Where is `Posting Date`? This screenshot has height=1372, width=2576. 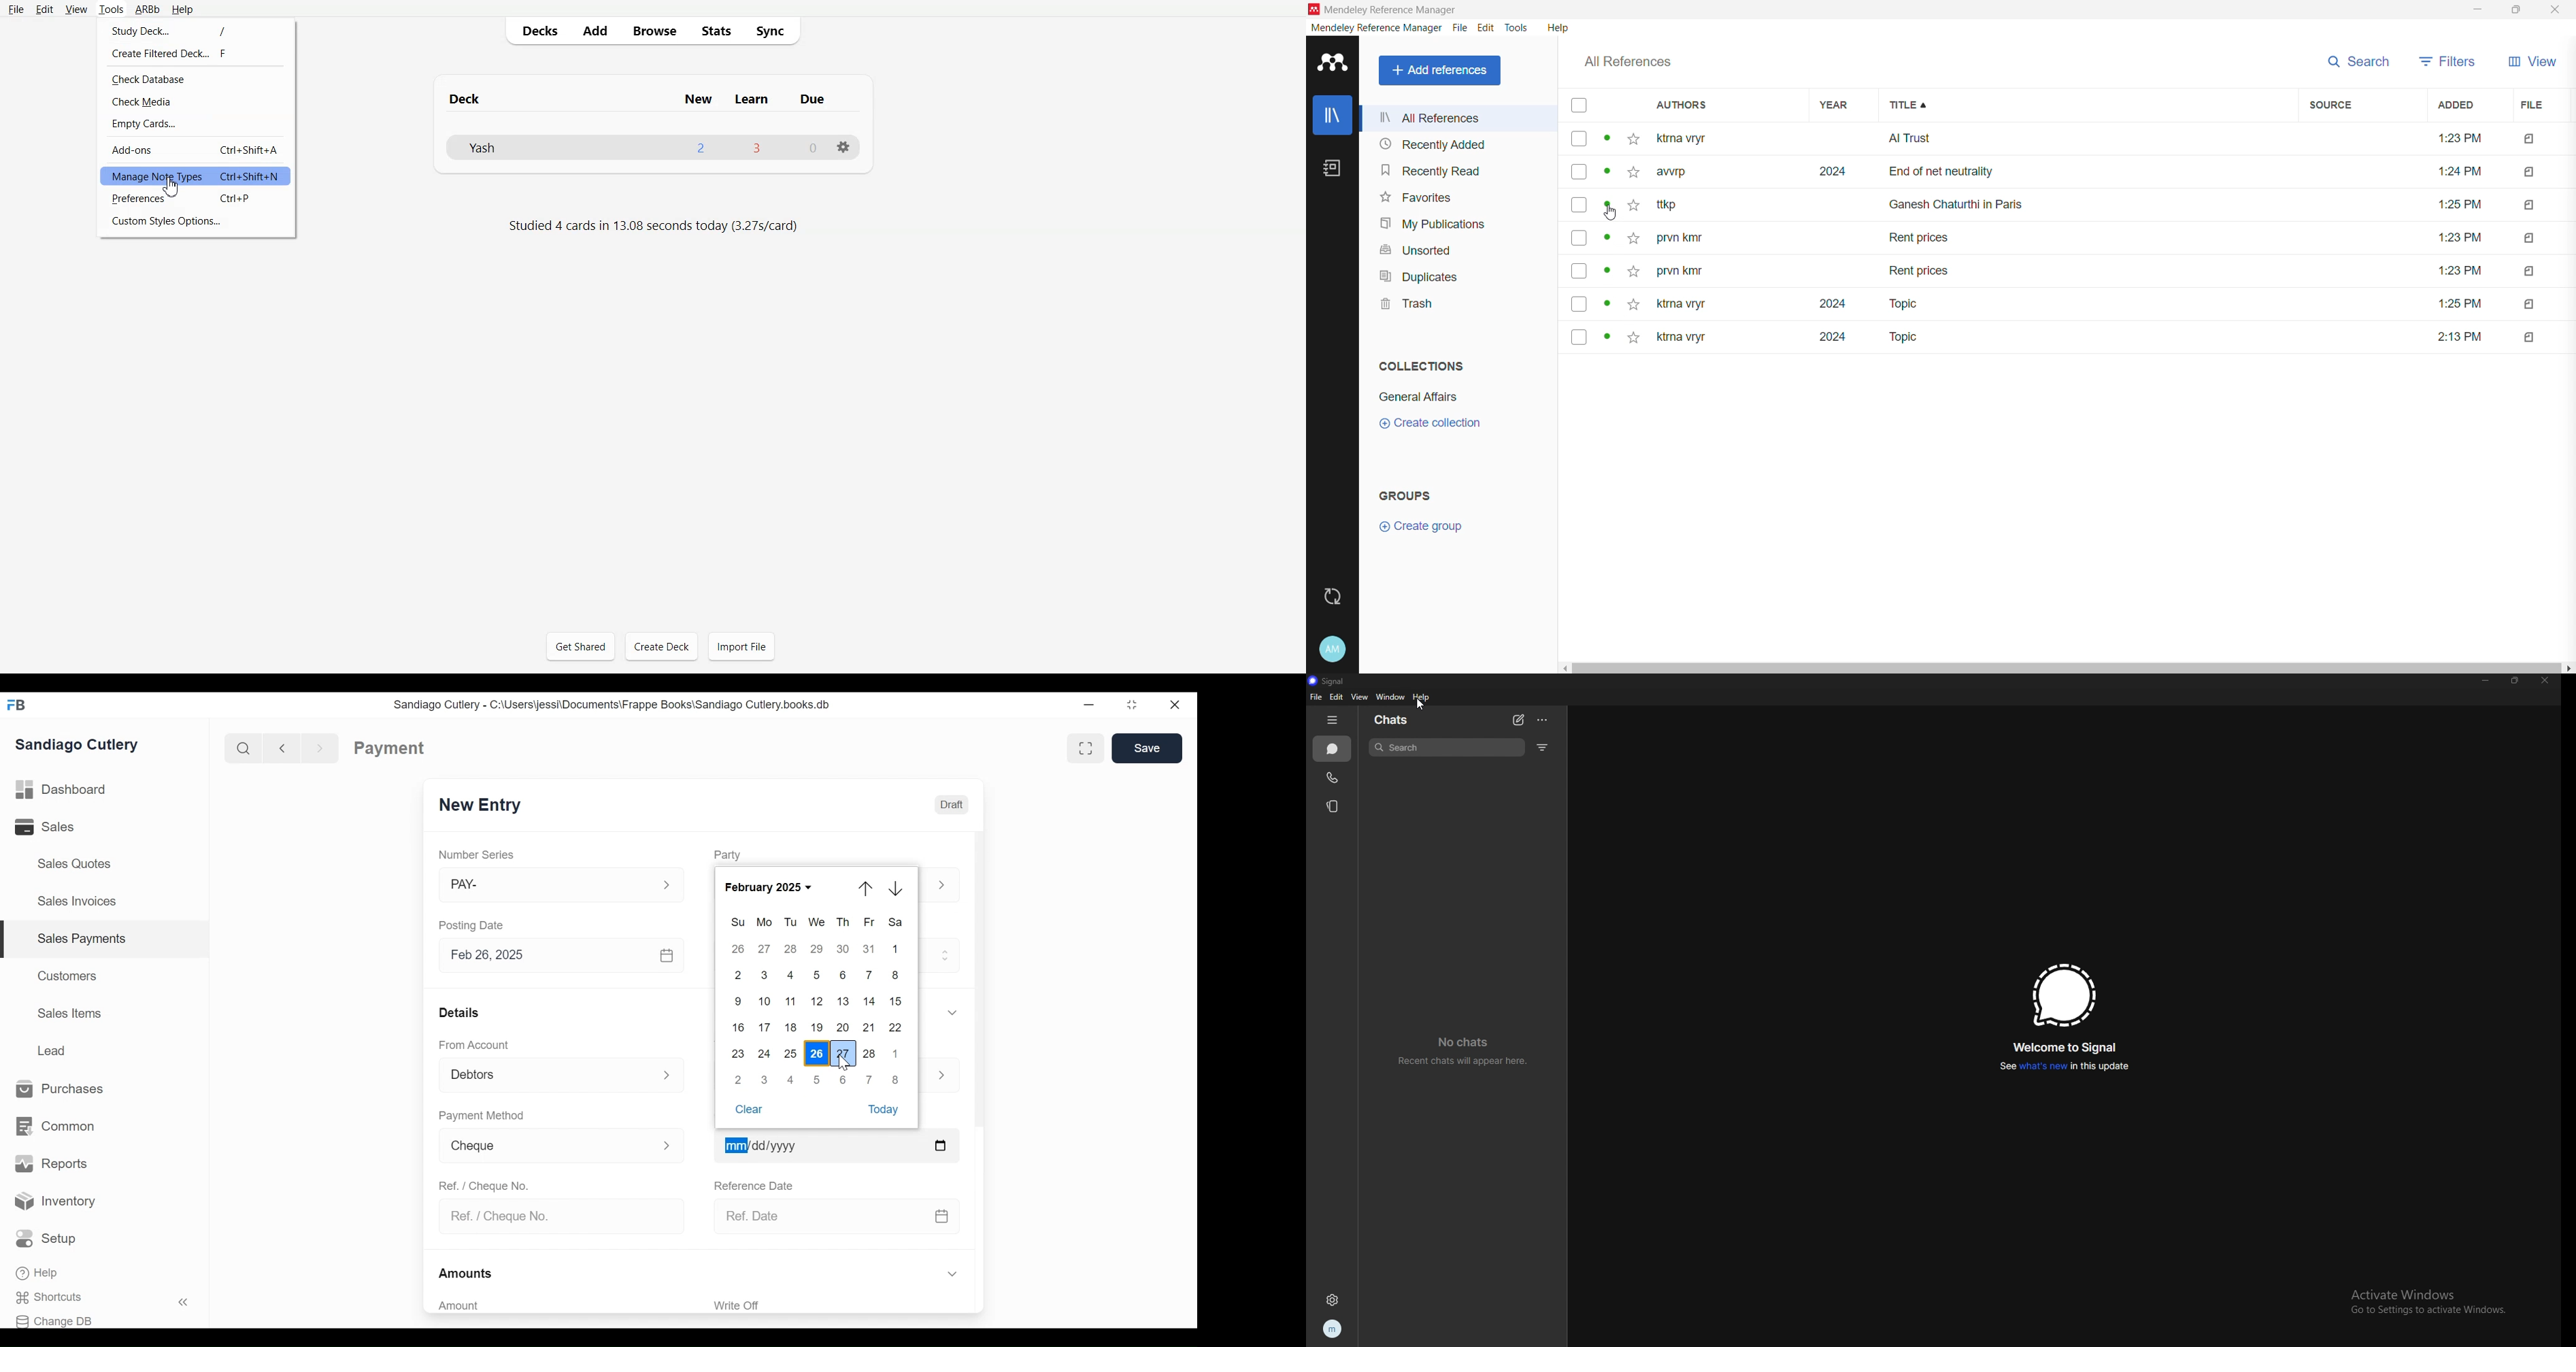
Posting Date is located at coordinates (473, 925).